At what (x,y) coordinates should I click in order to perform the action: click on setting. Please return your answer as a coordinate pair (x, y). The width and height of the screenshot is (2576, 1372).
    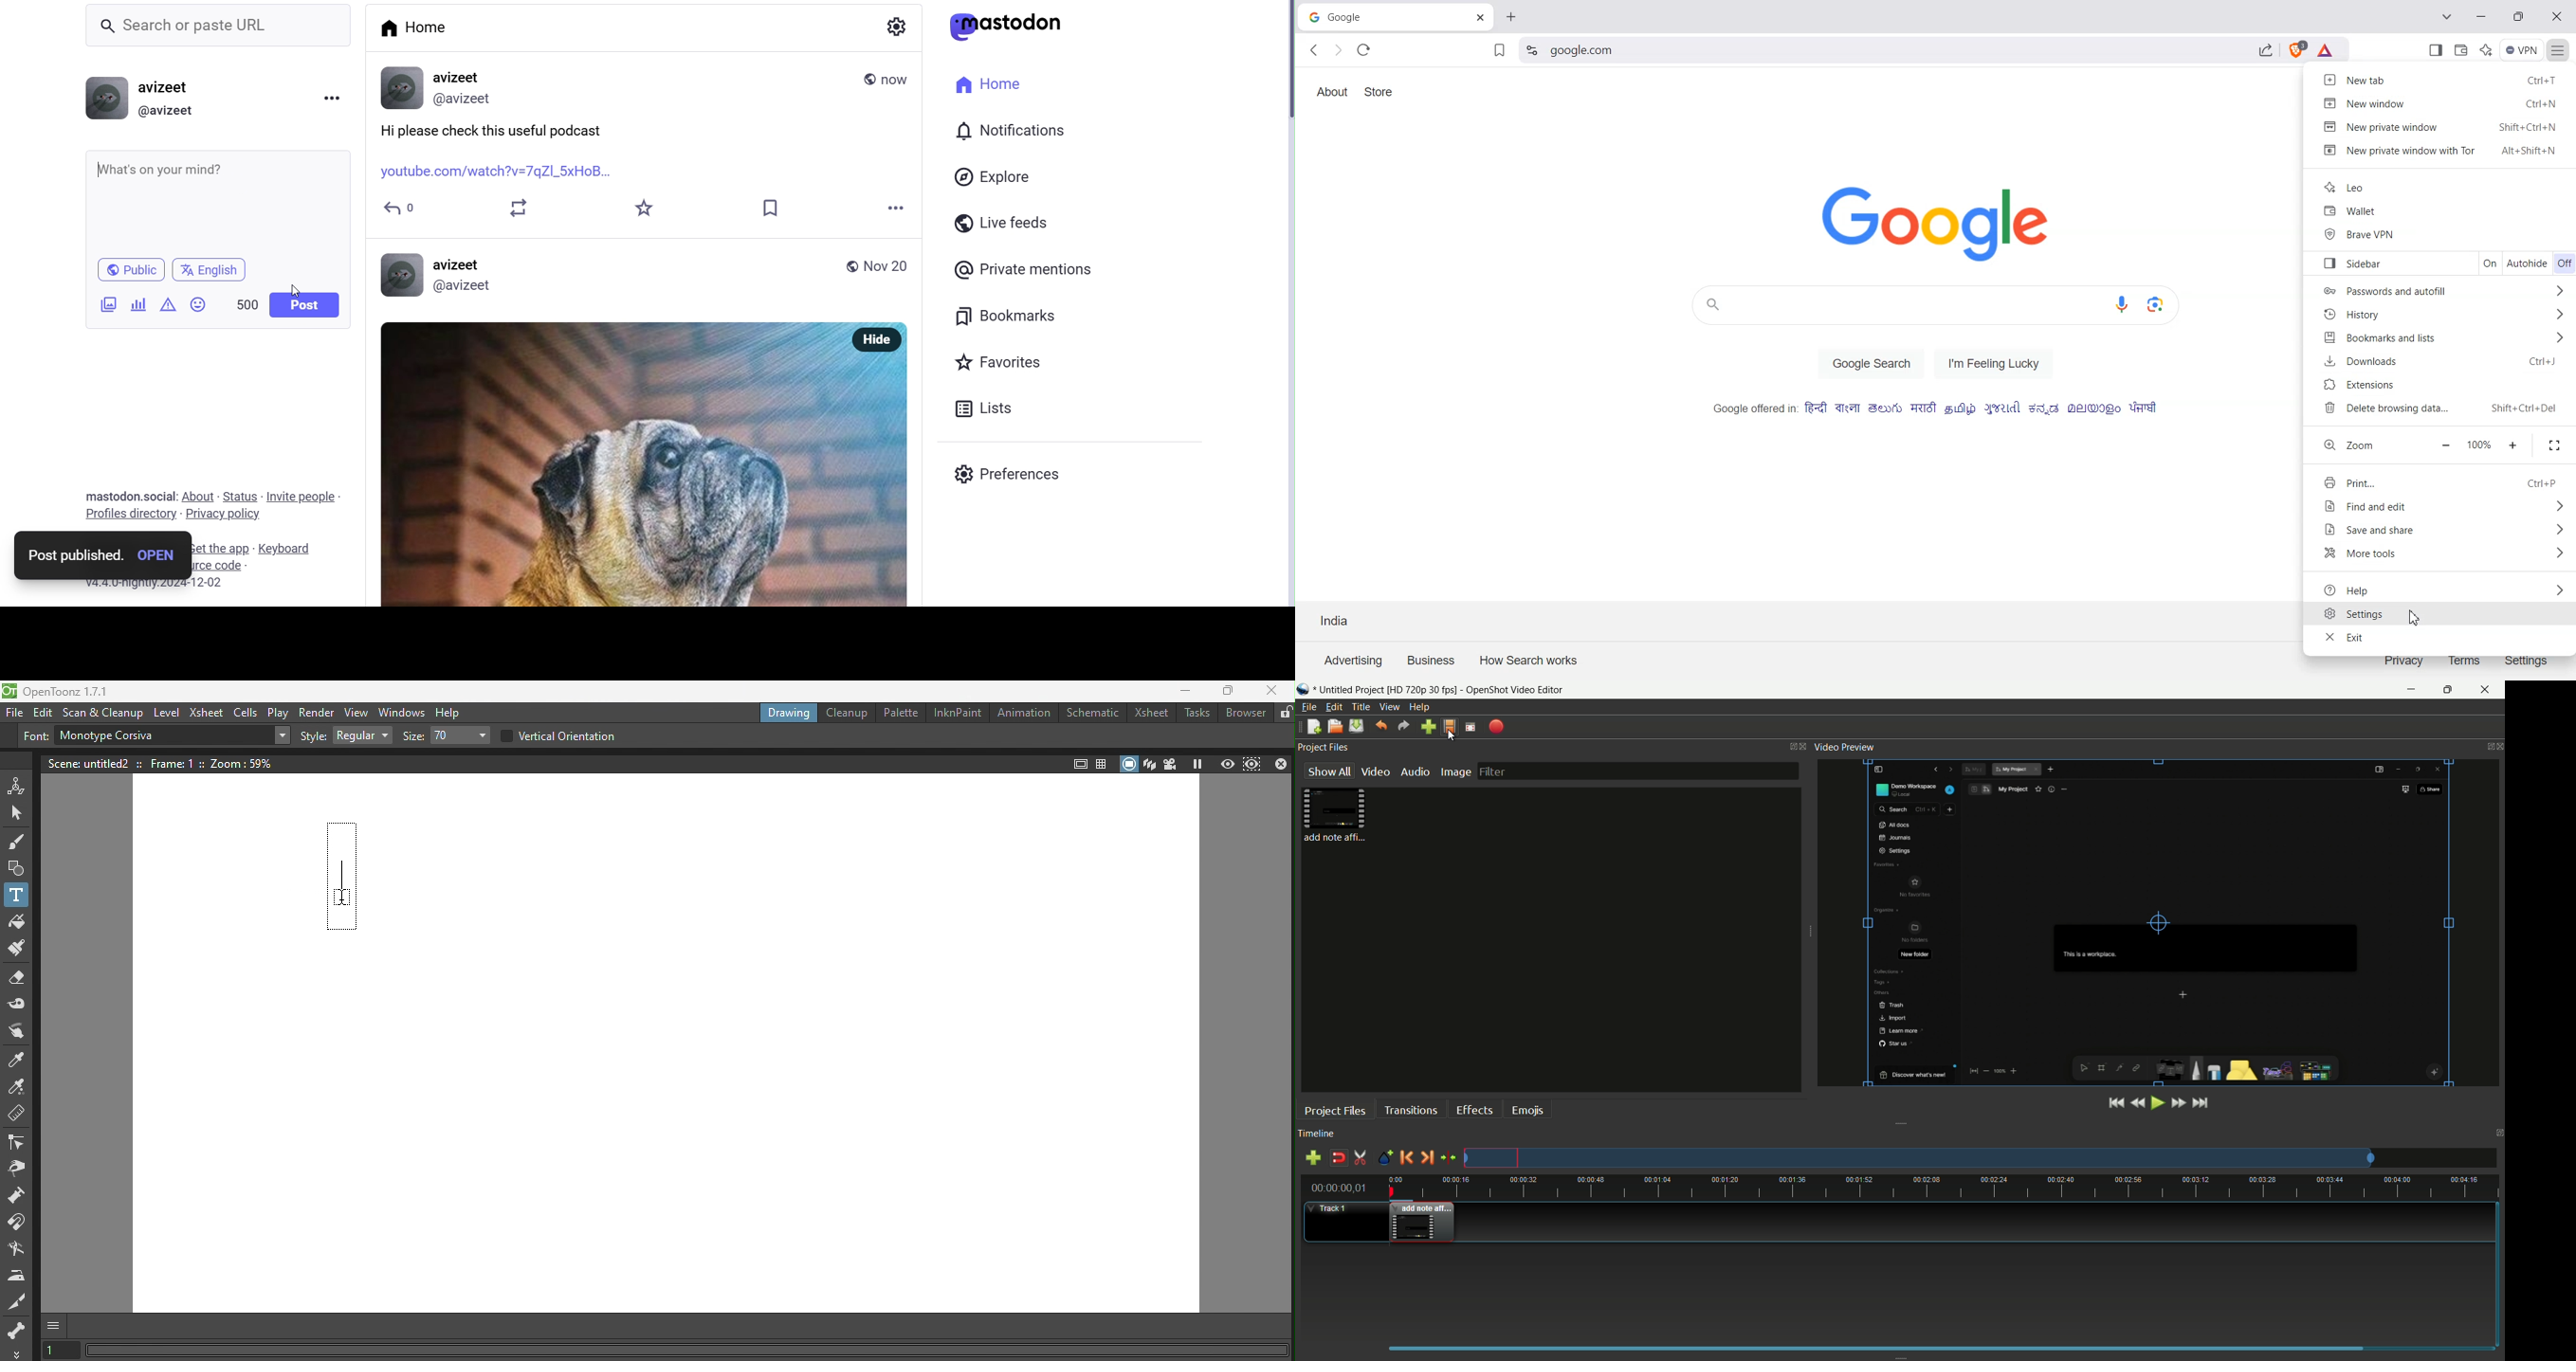
    Looking at the image, I should click on (897, 30).